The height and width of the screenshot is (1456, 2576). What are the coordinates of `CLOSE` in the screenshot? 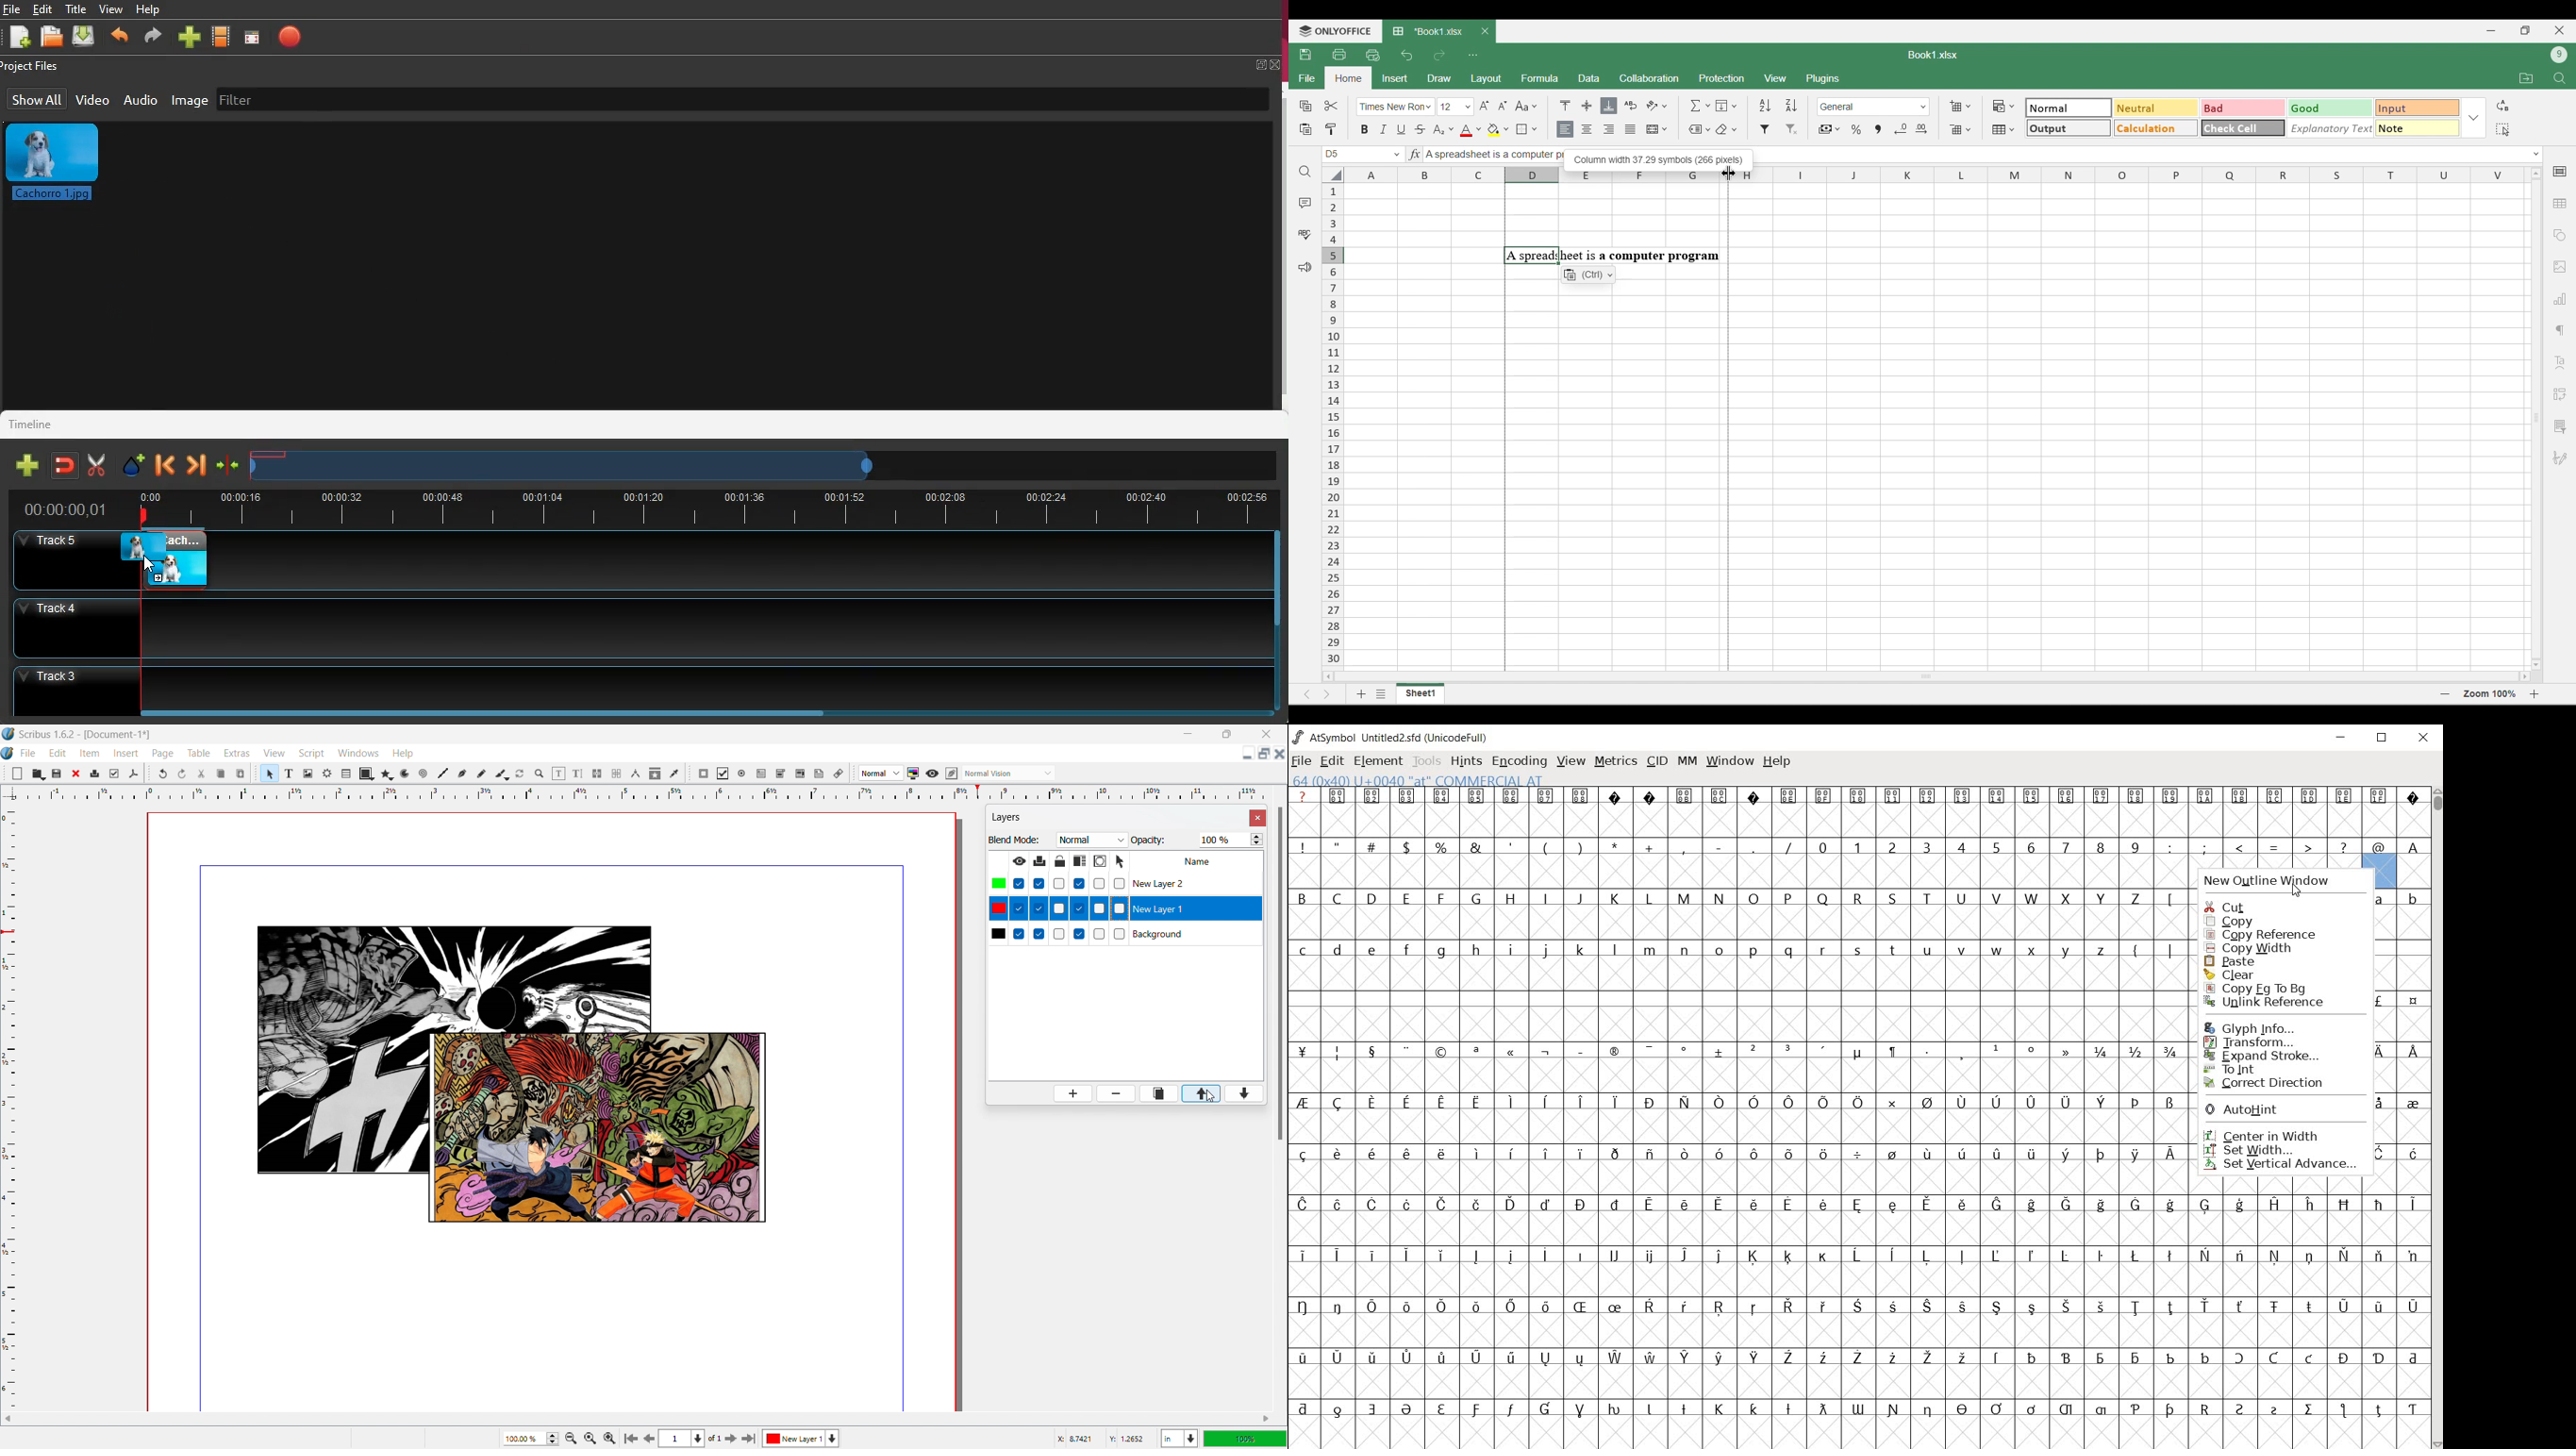 It's located at (2425, 739).